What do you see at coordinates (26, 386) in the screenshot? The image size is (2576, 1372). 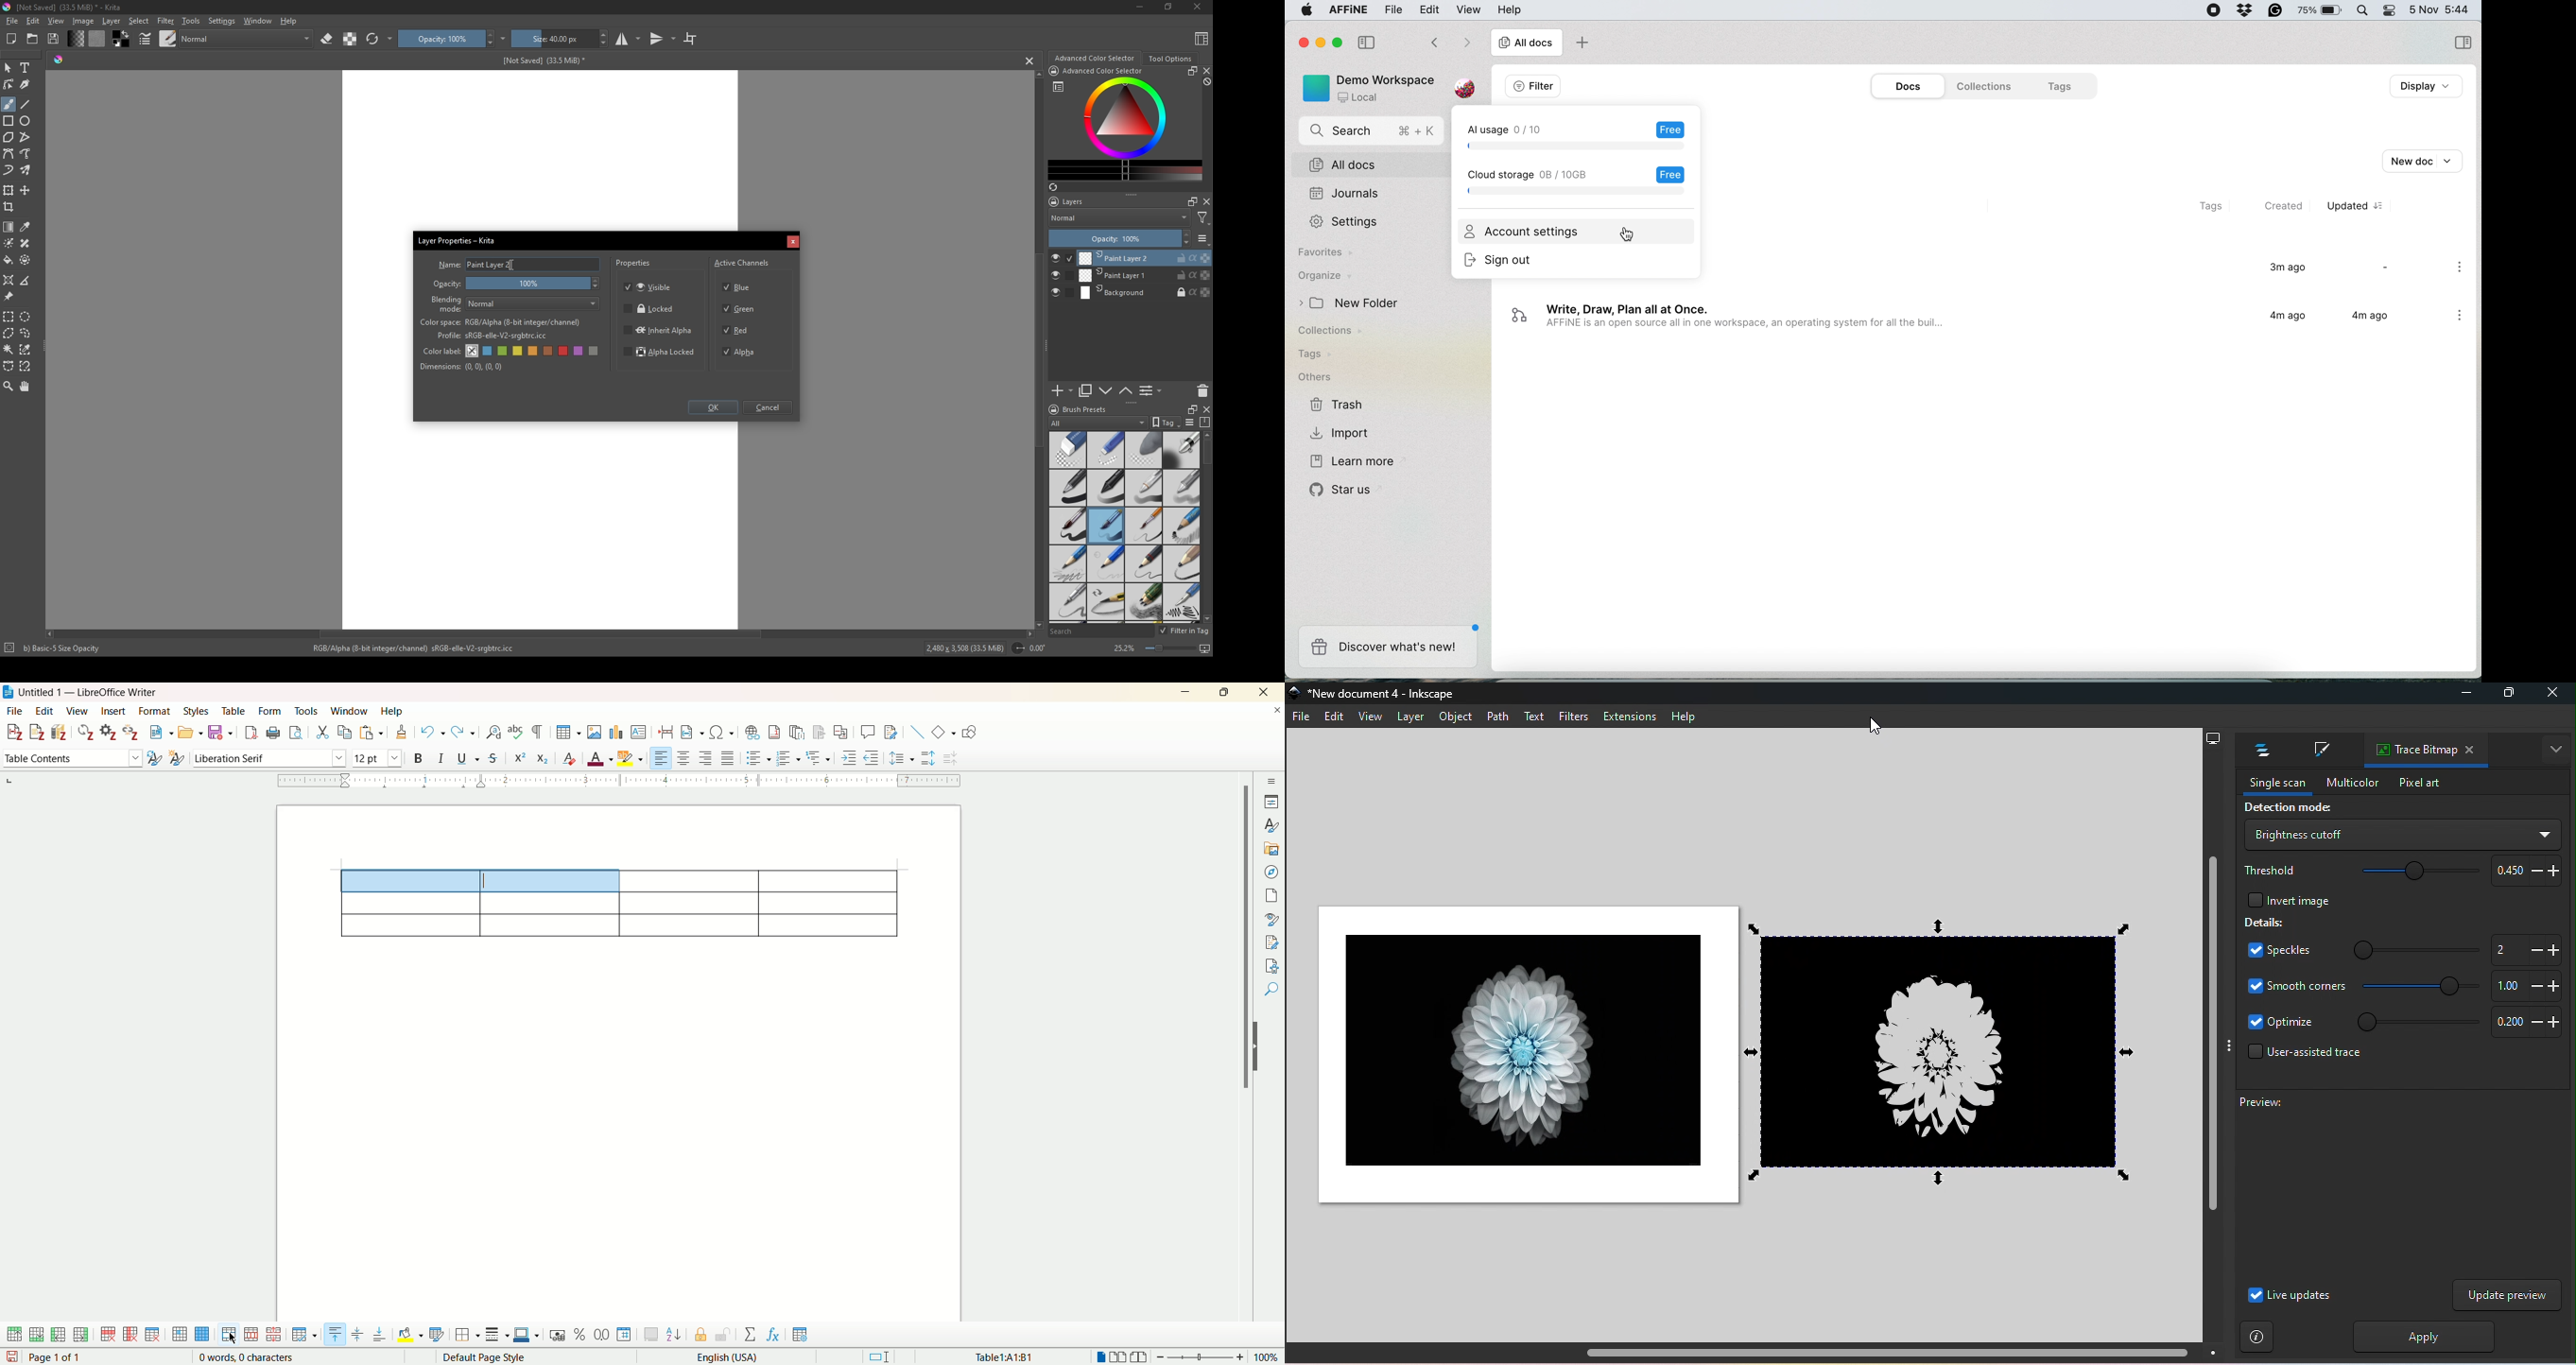 I see `pan` at bounding box center [26, 386].